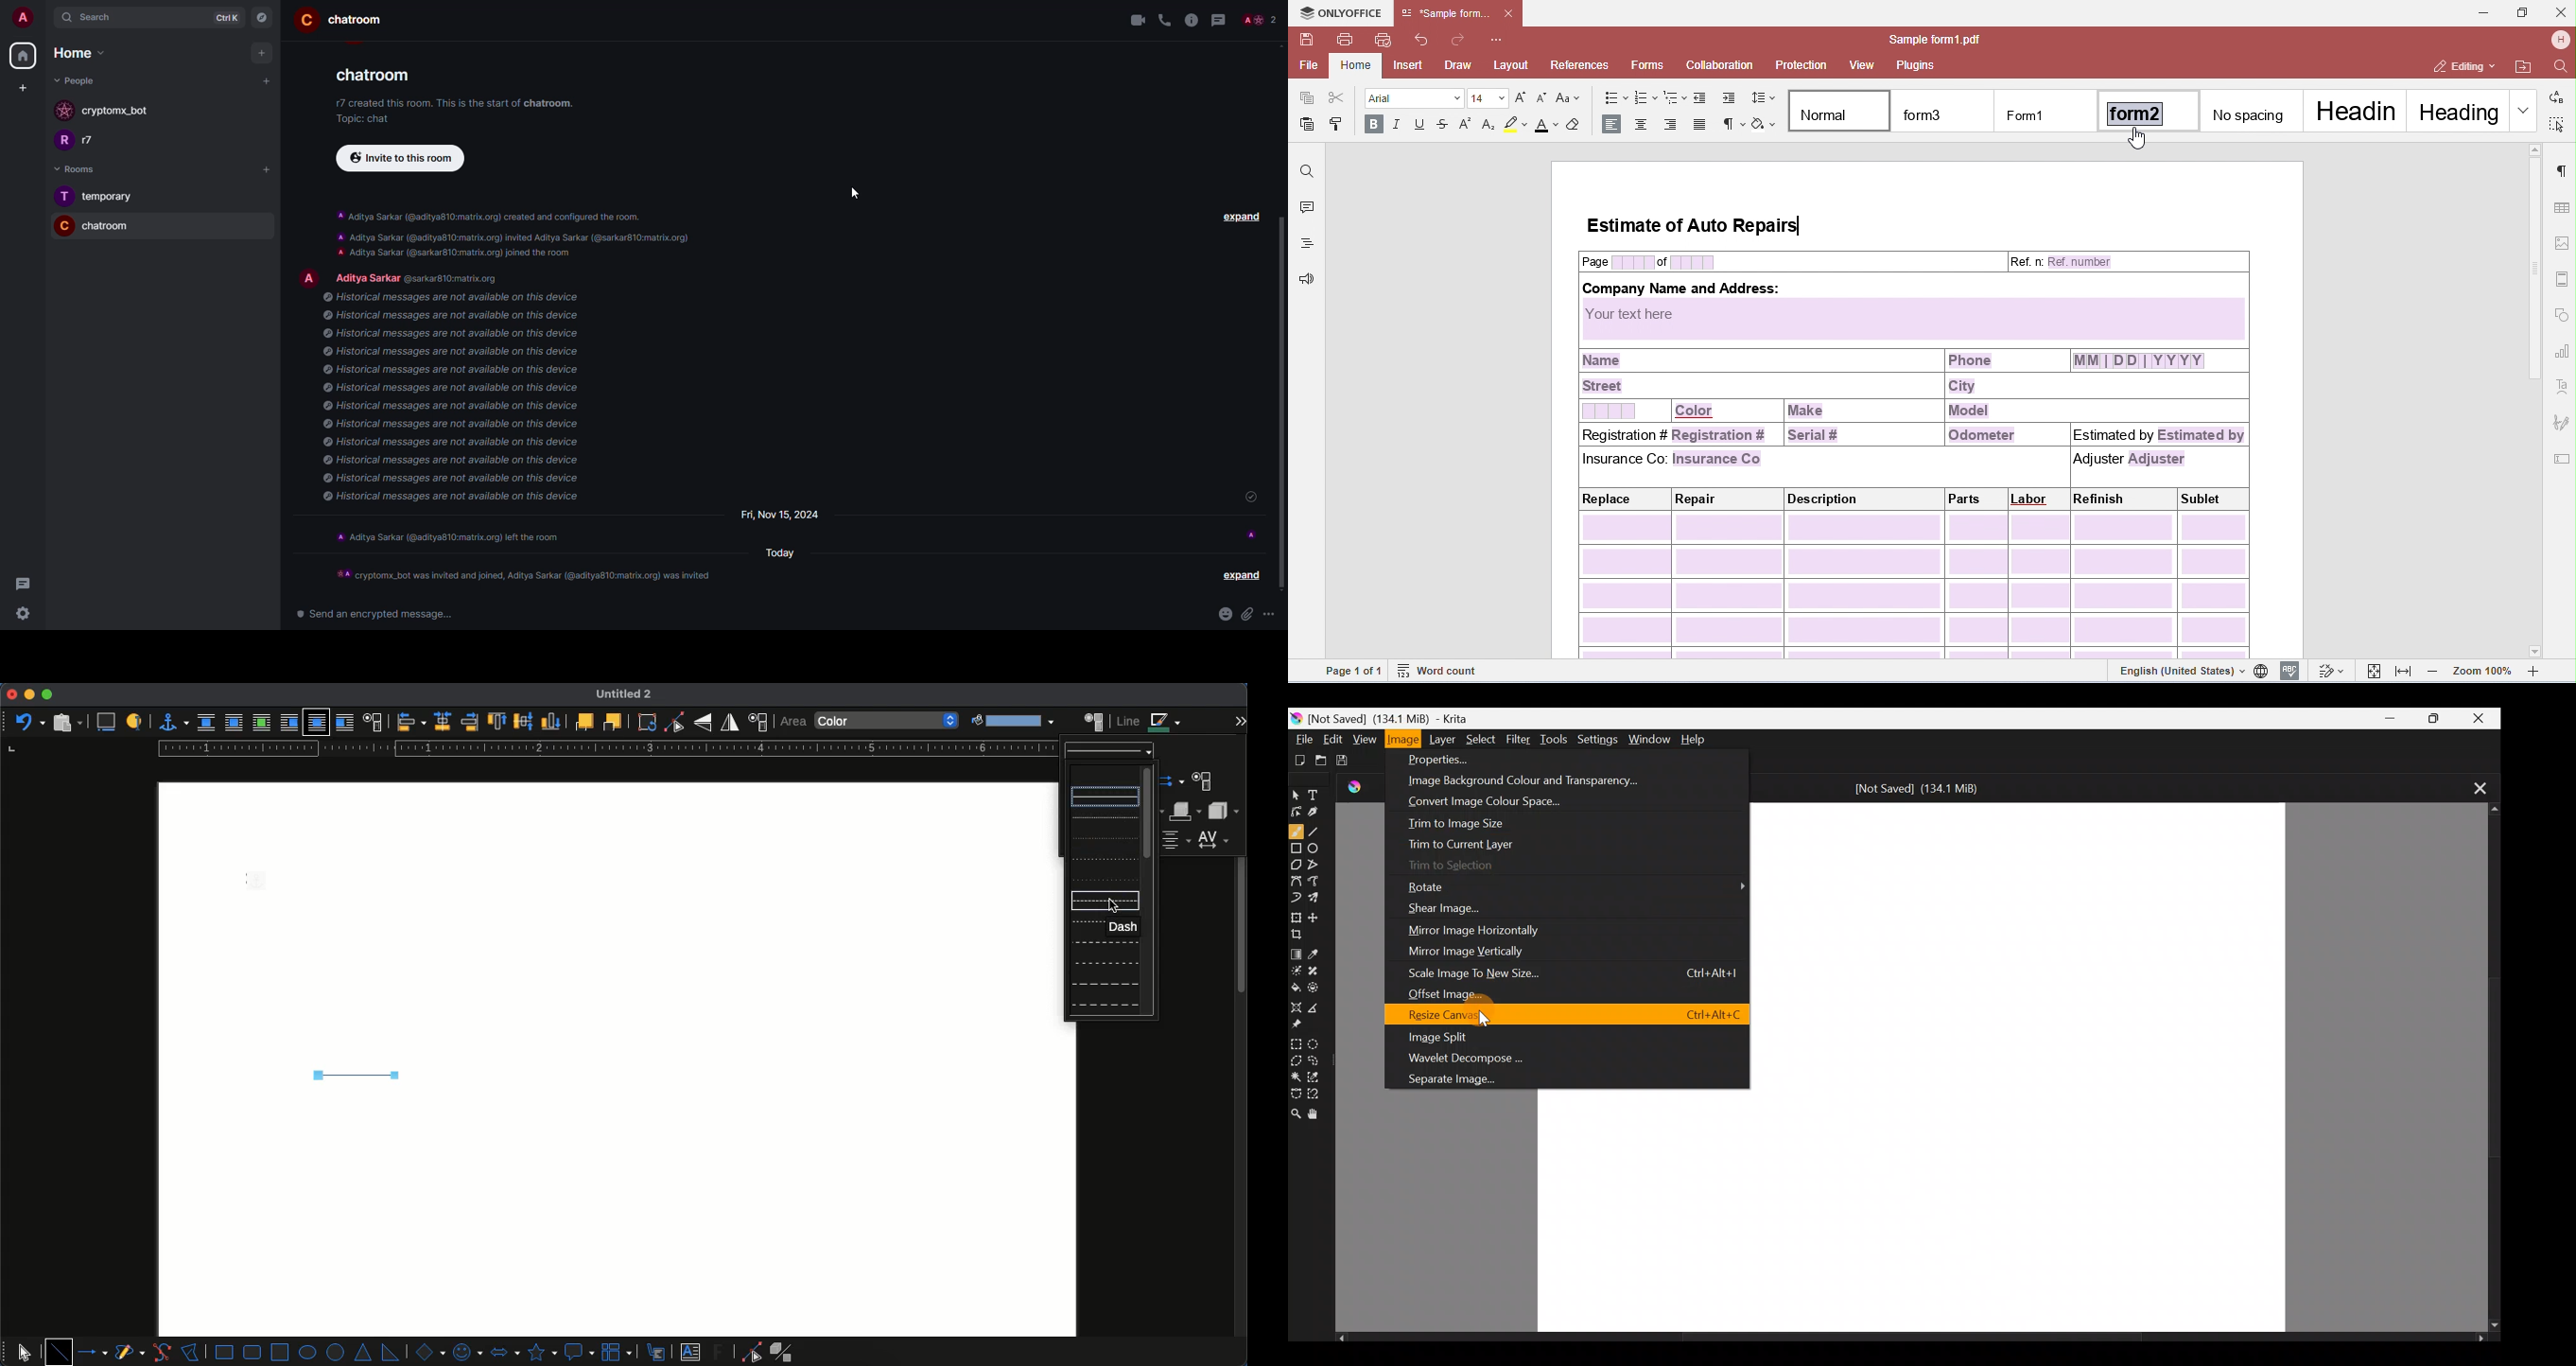 The height and width of the screenshot is (1372, 2576). I want to click on none, so click(206, 723).